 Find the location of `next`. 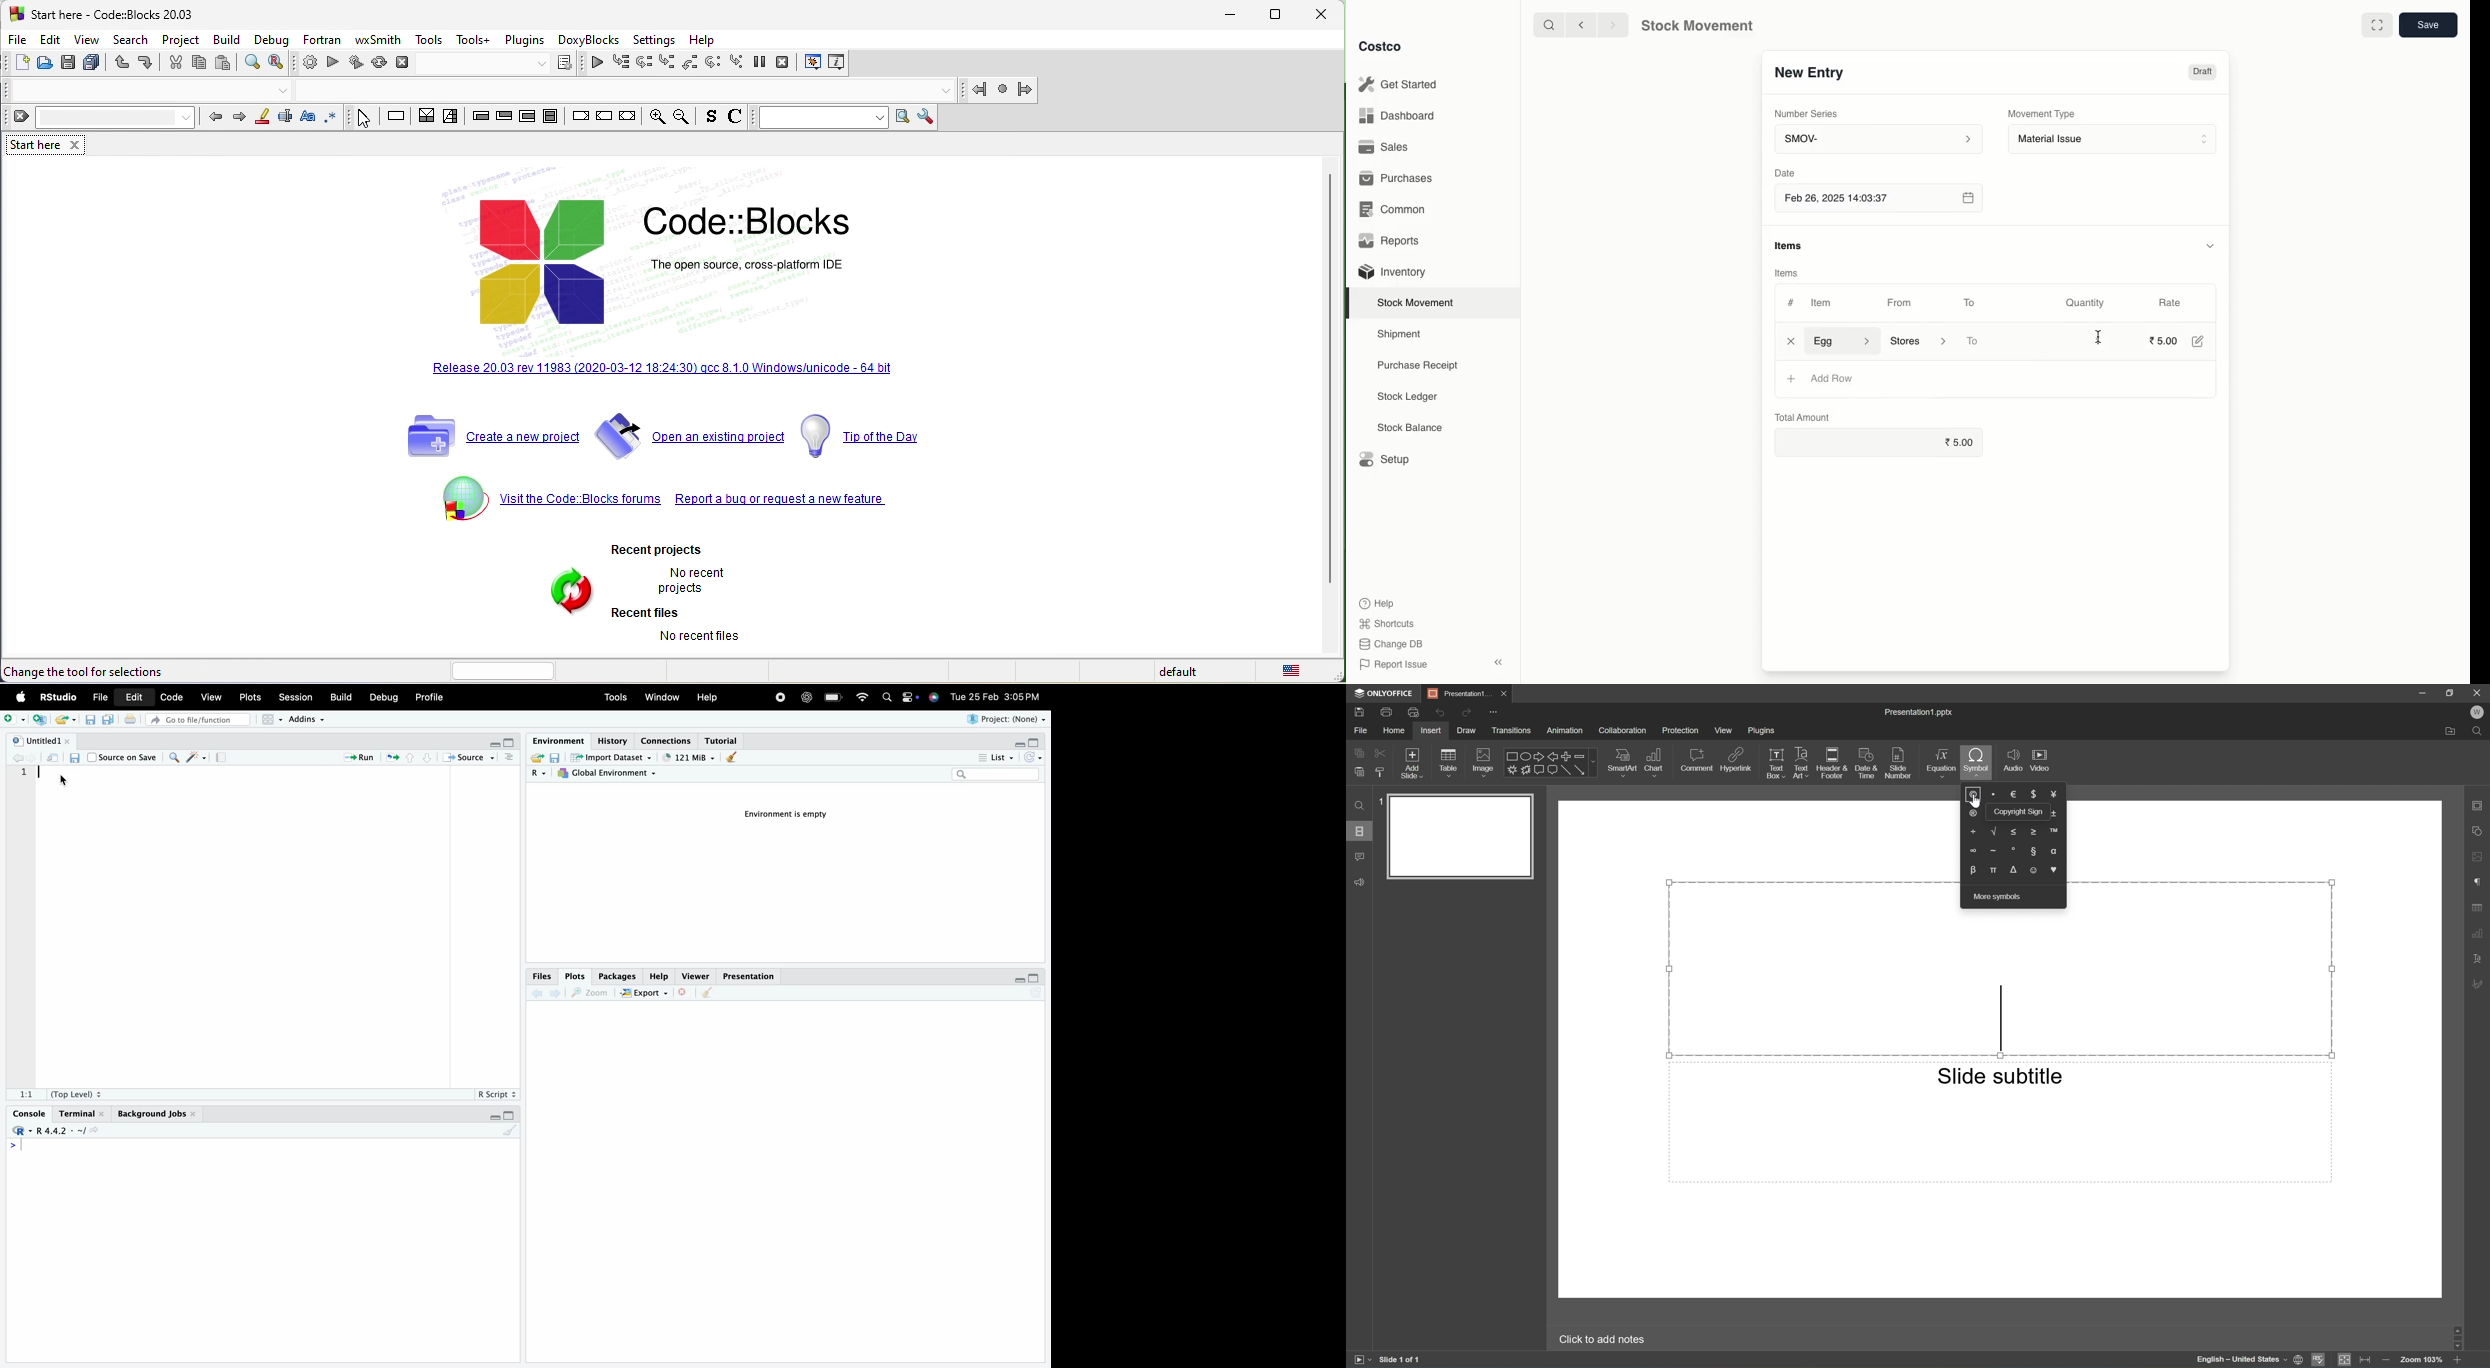

next is located at coordinates (243, 118).